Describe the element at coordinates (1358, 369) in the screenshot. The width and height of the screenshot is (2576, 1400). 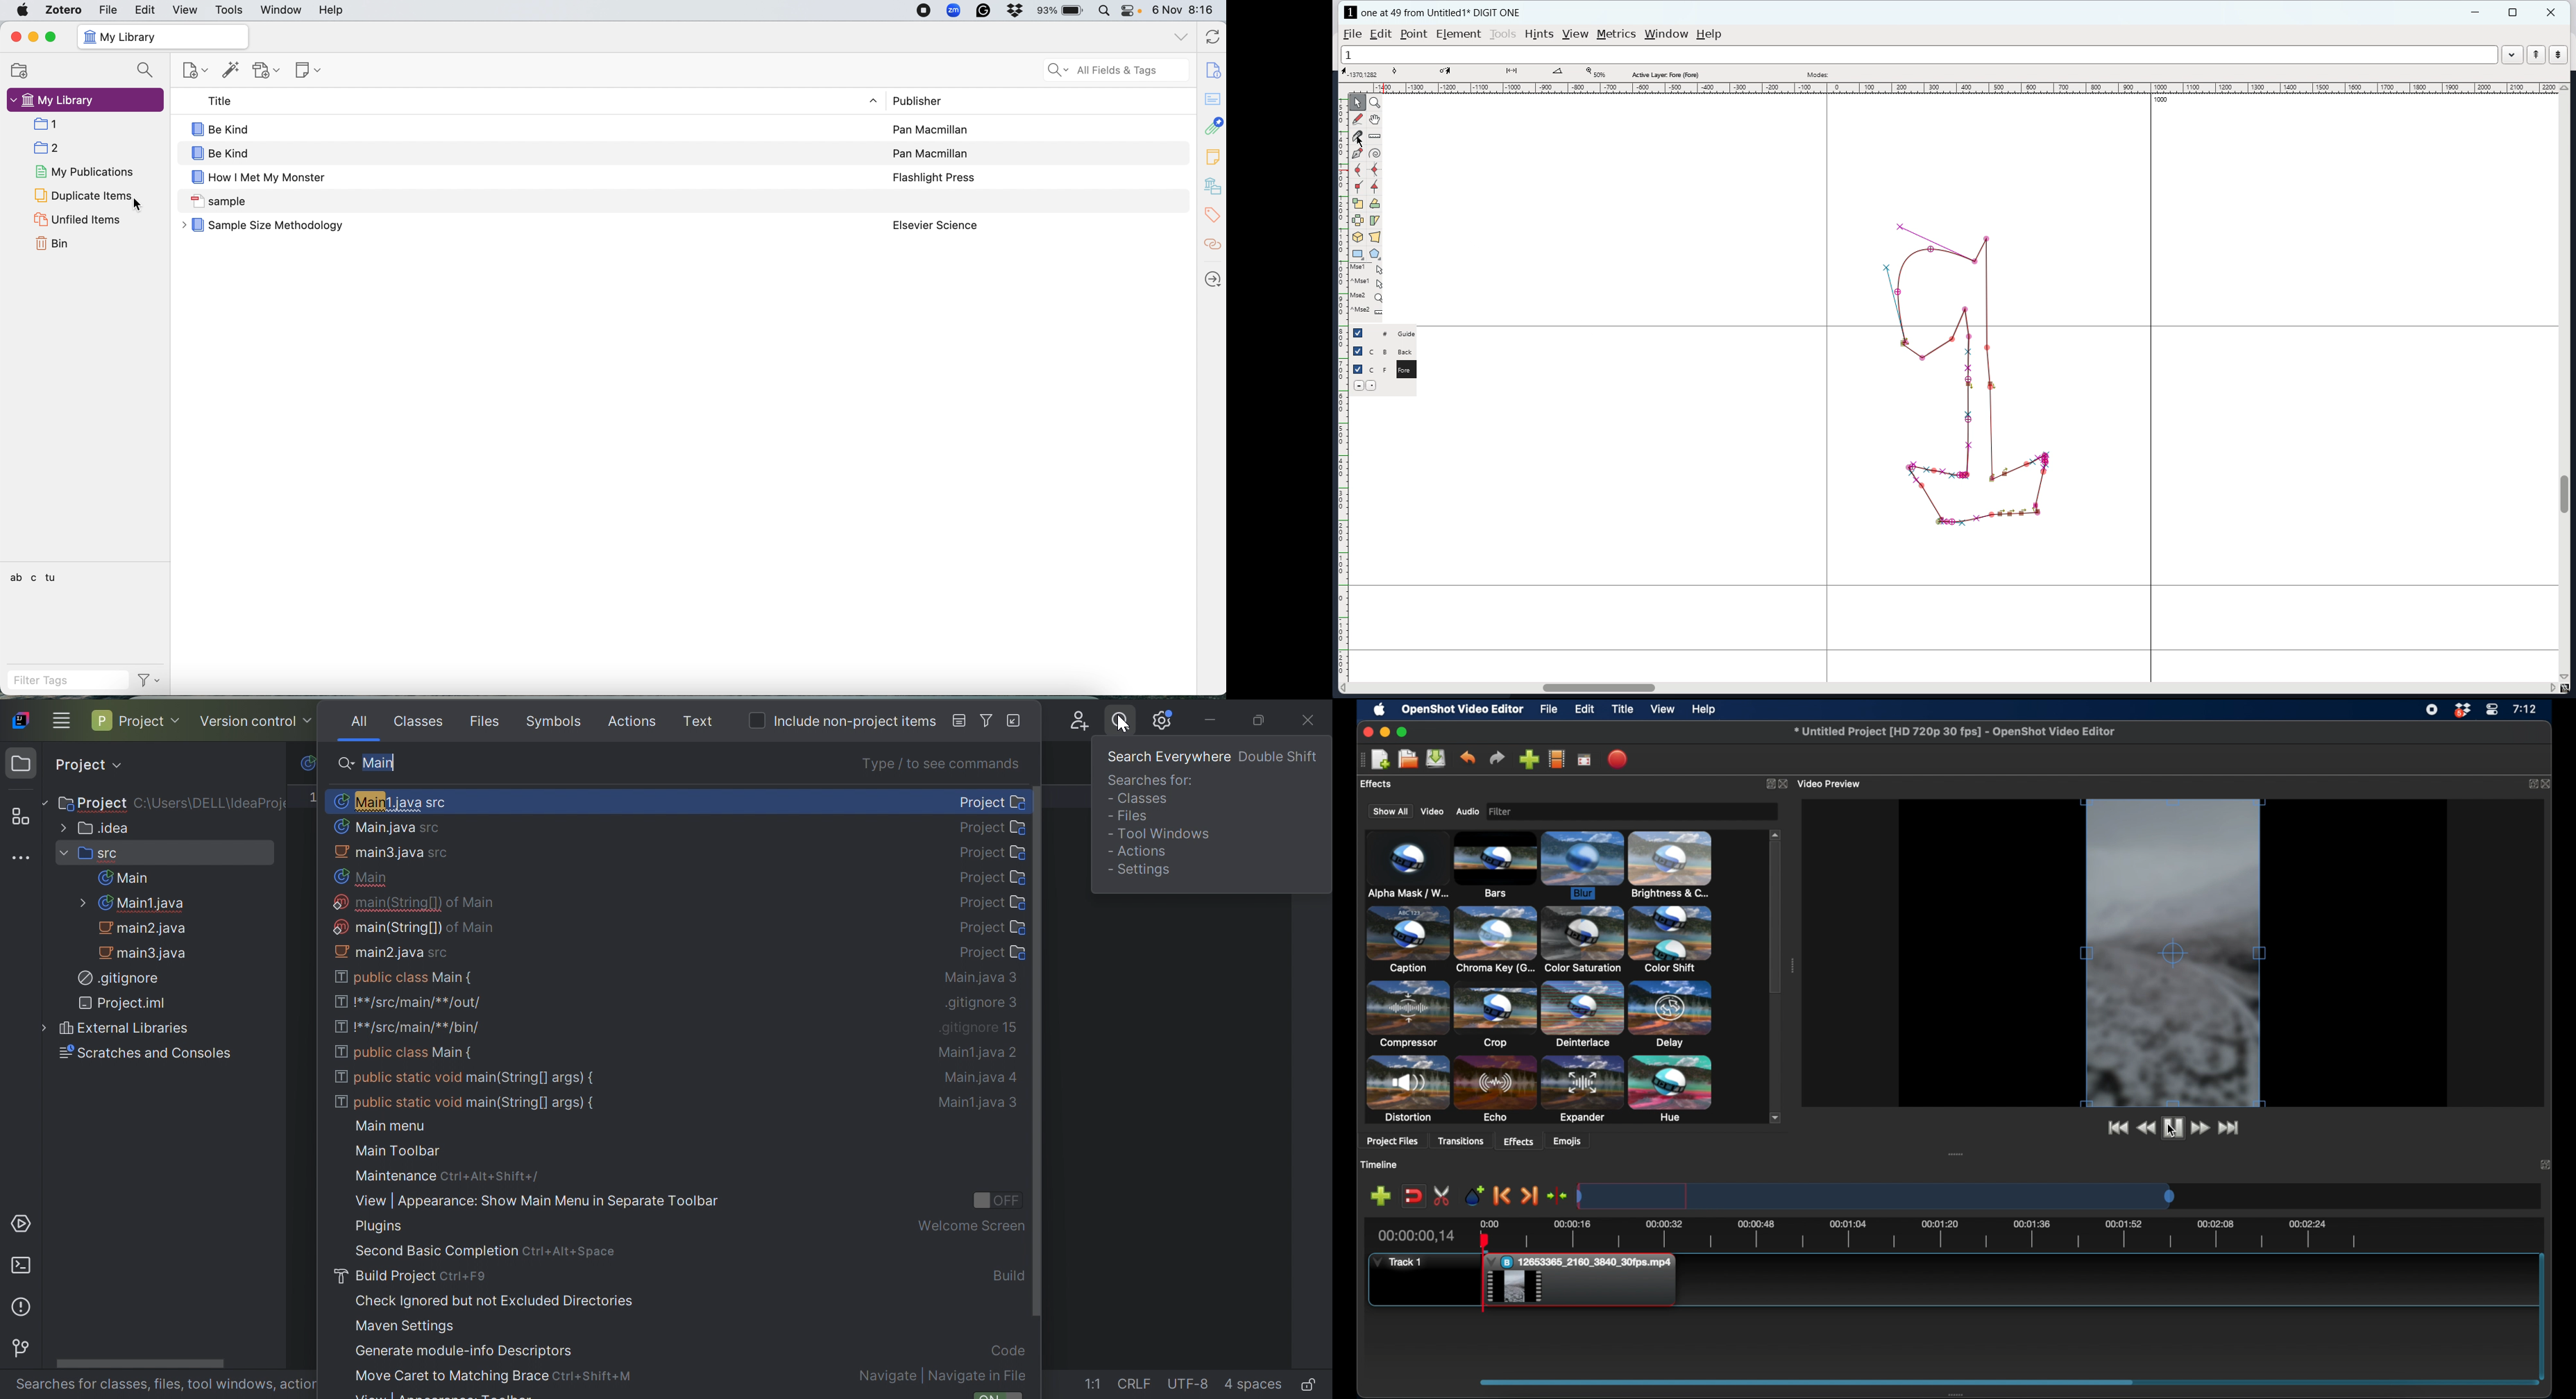
I see `is layer visible` at that location.